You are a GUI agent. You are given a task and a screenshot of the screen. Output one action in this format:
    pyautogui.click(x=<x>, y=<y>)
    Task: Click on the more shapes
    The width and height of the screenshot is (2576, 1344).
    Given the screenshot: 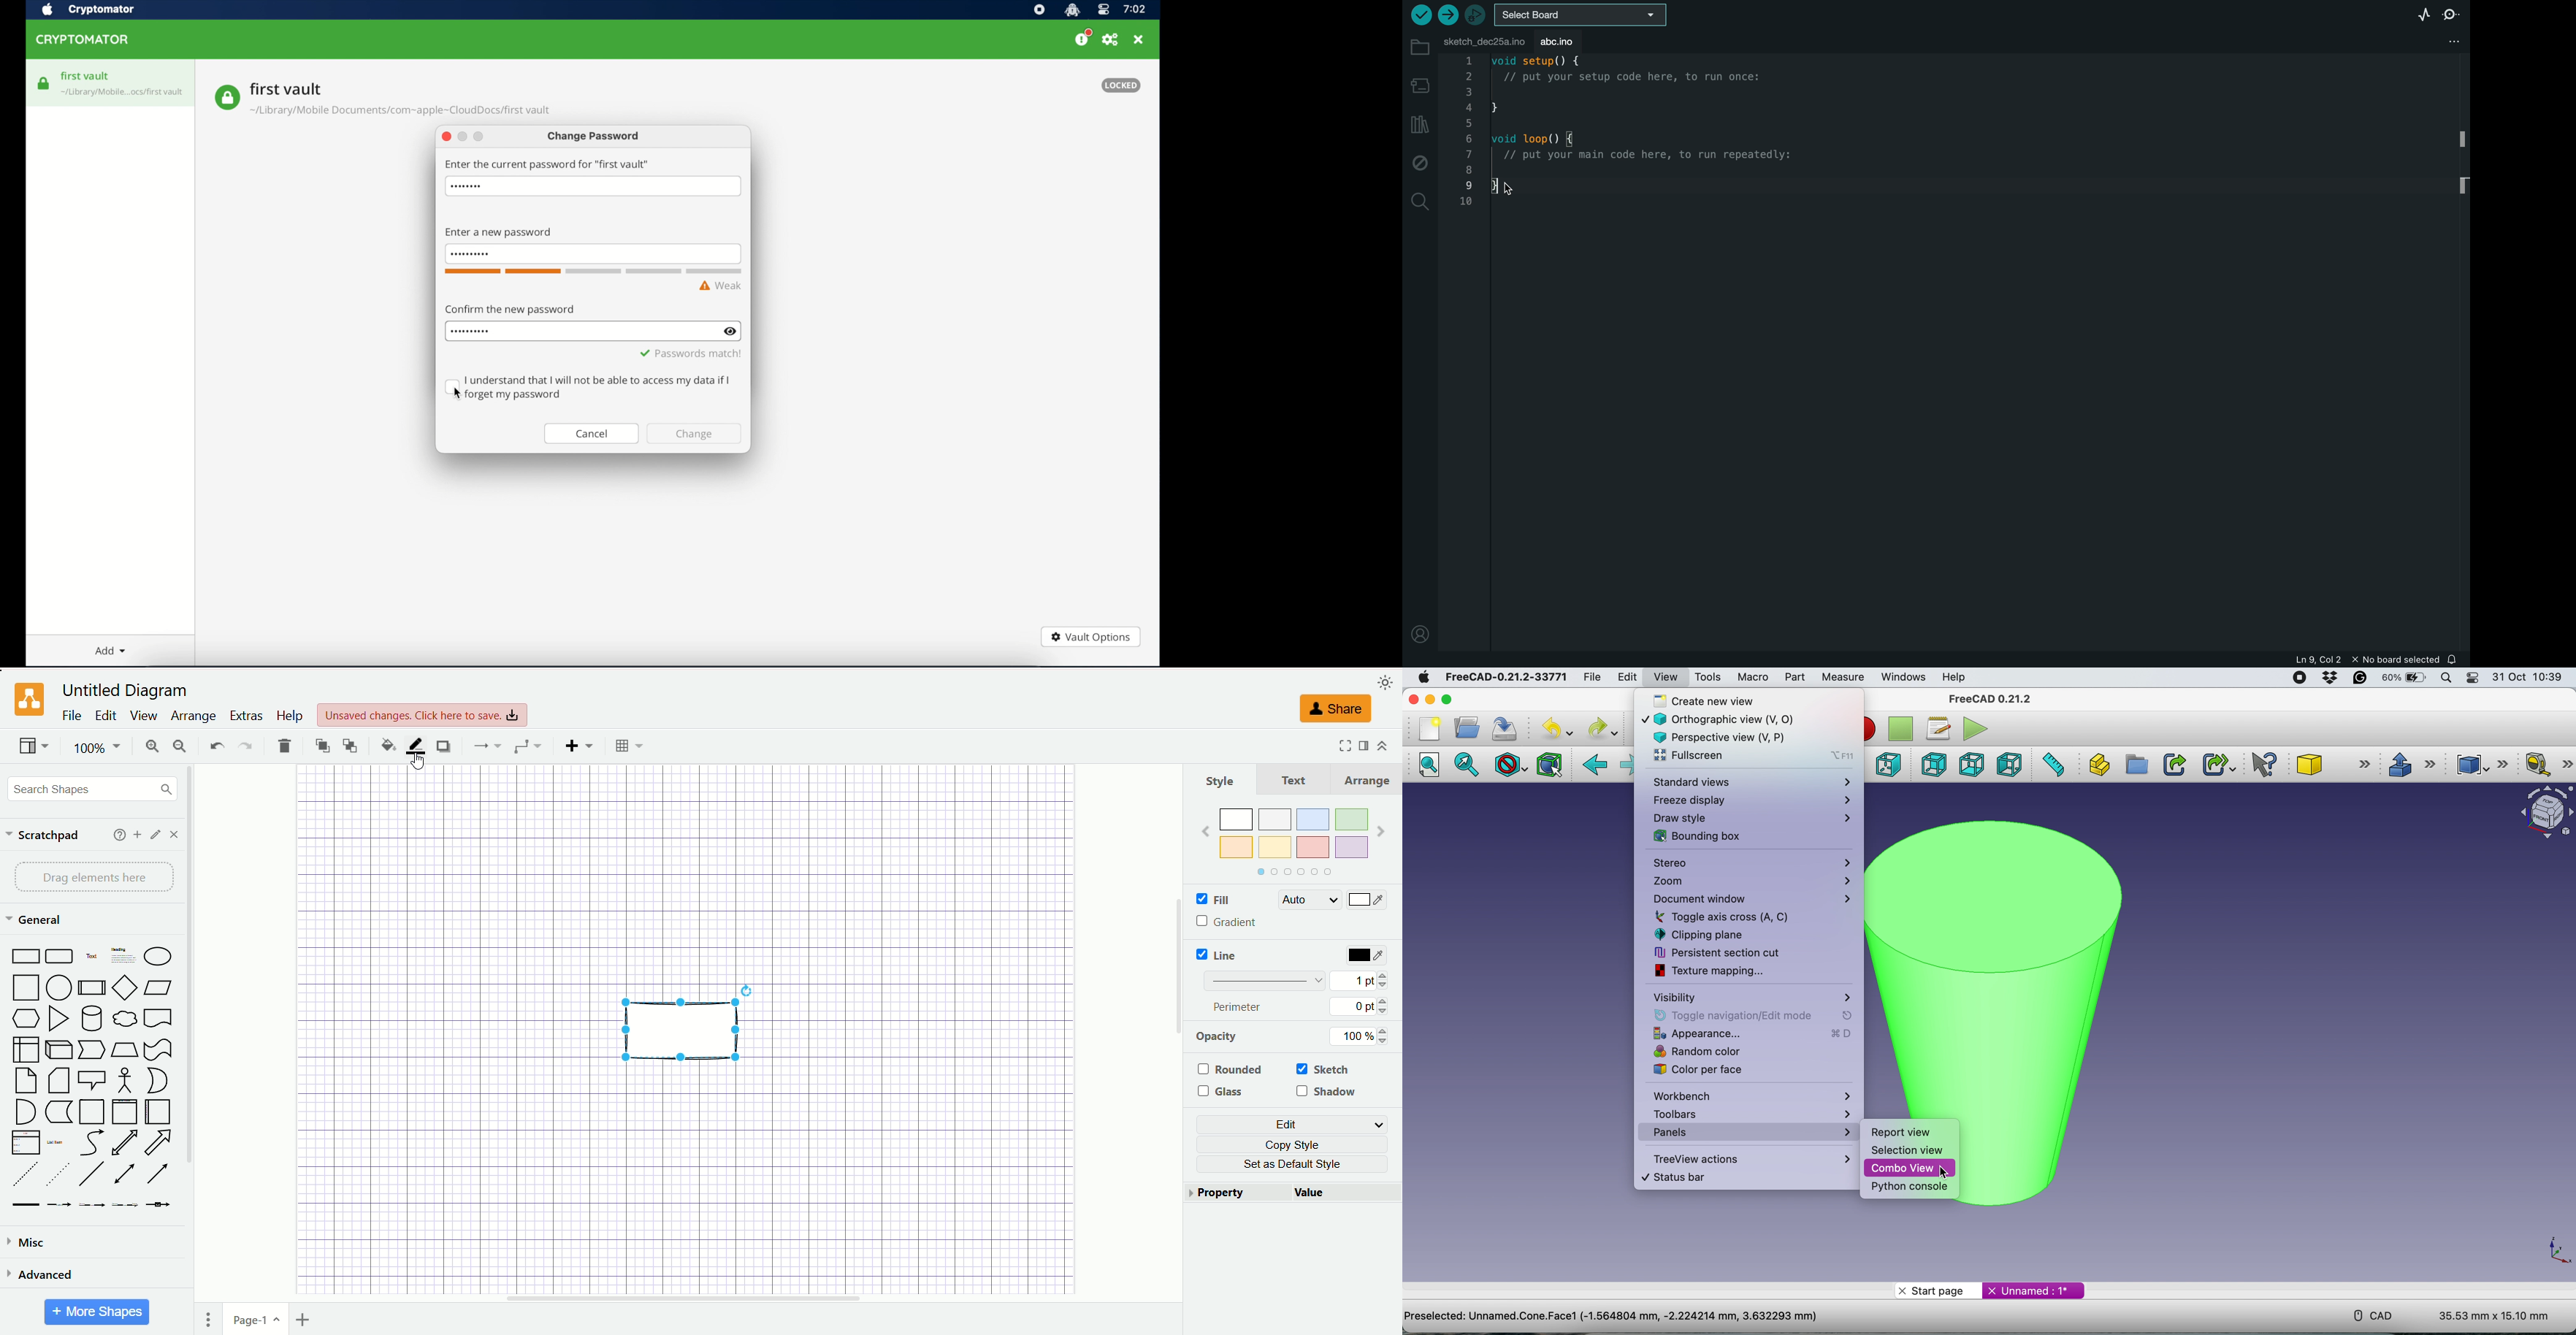 What is the action you would take?
    pyautogui.click(x=96, y=1312)
    